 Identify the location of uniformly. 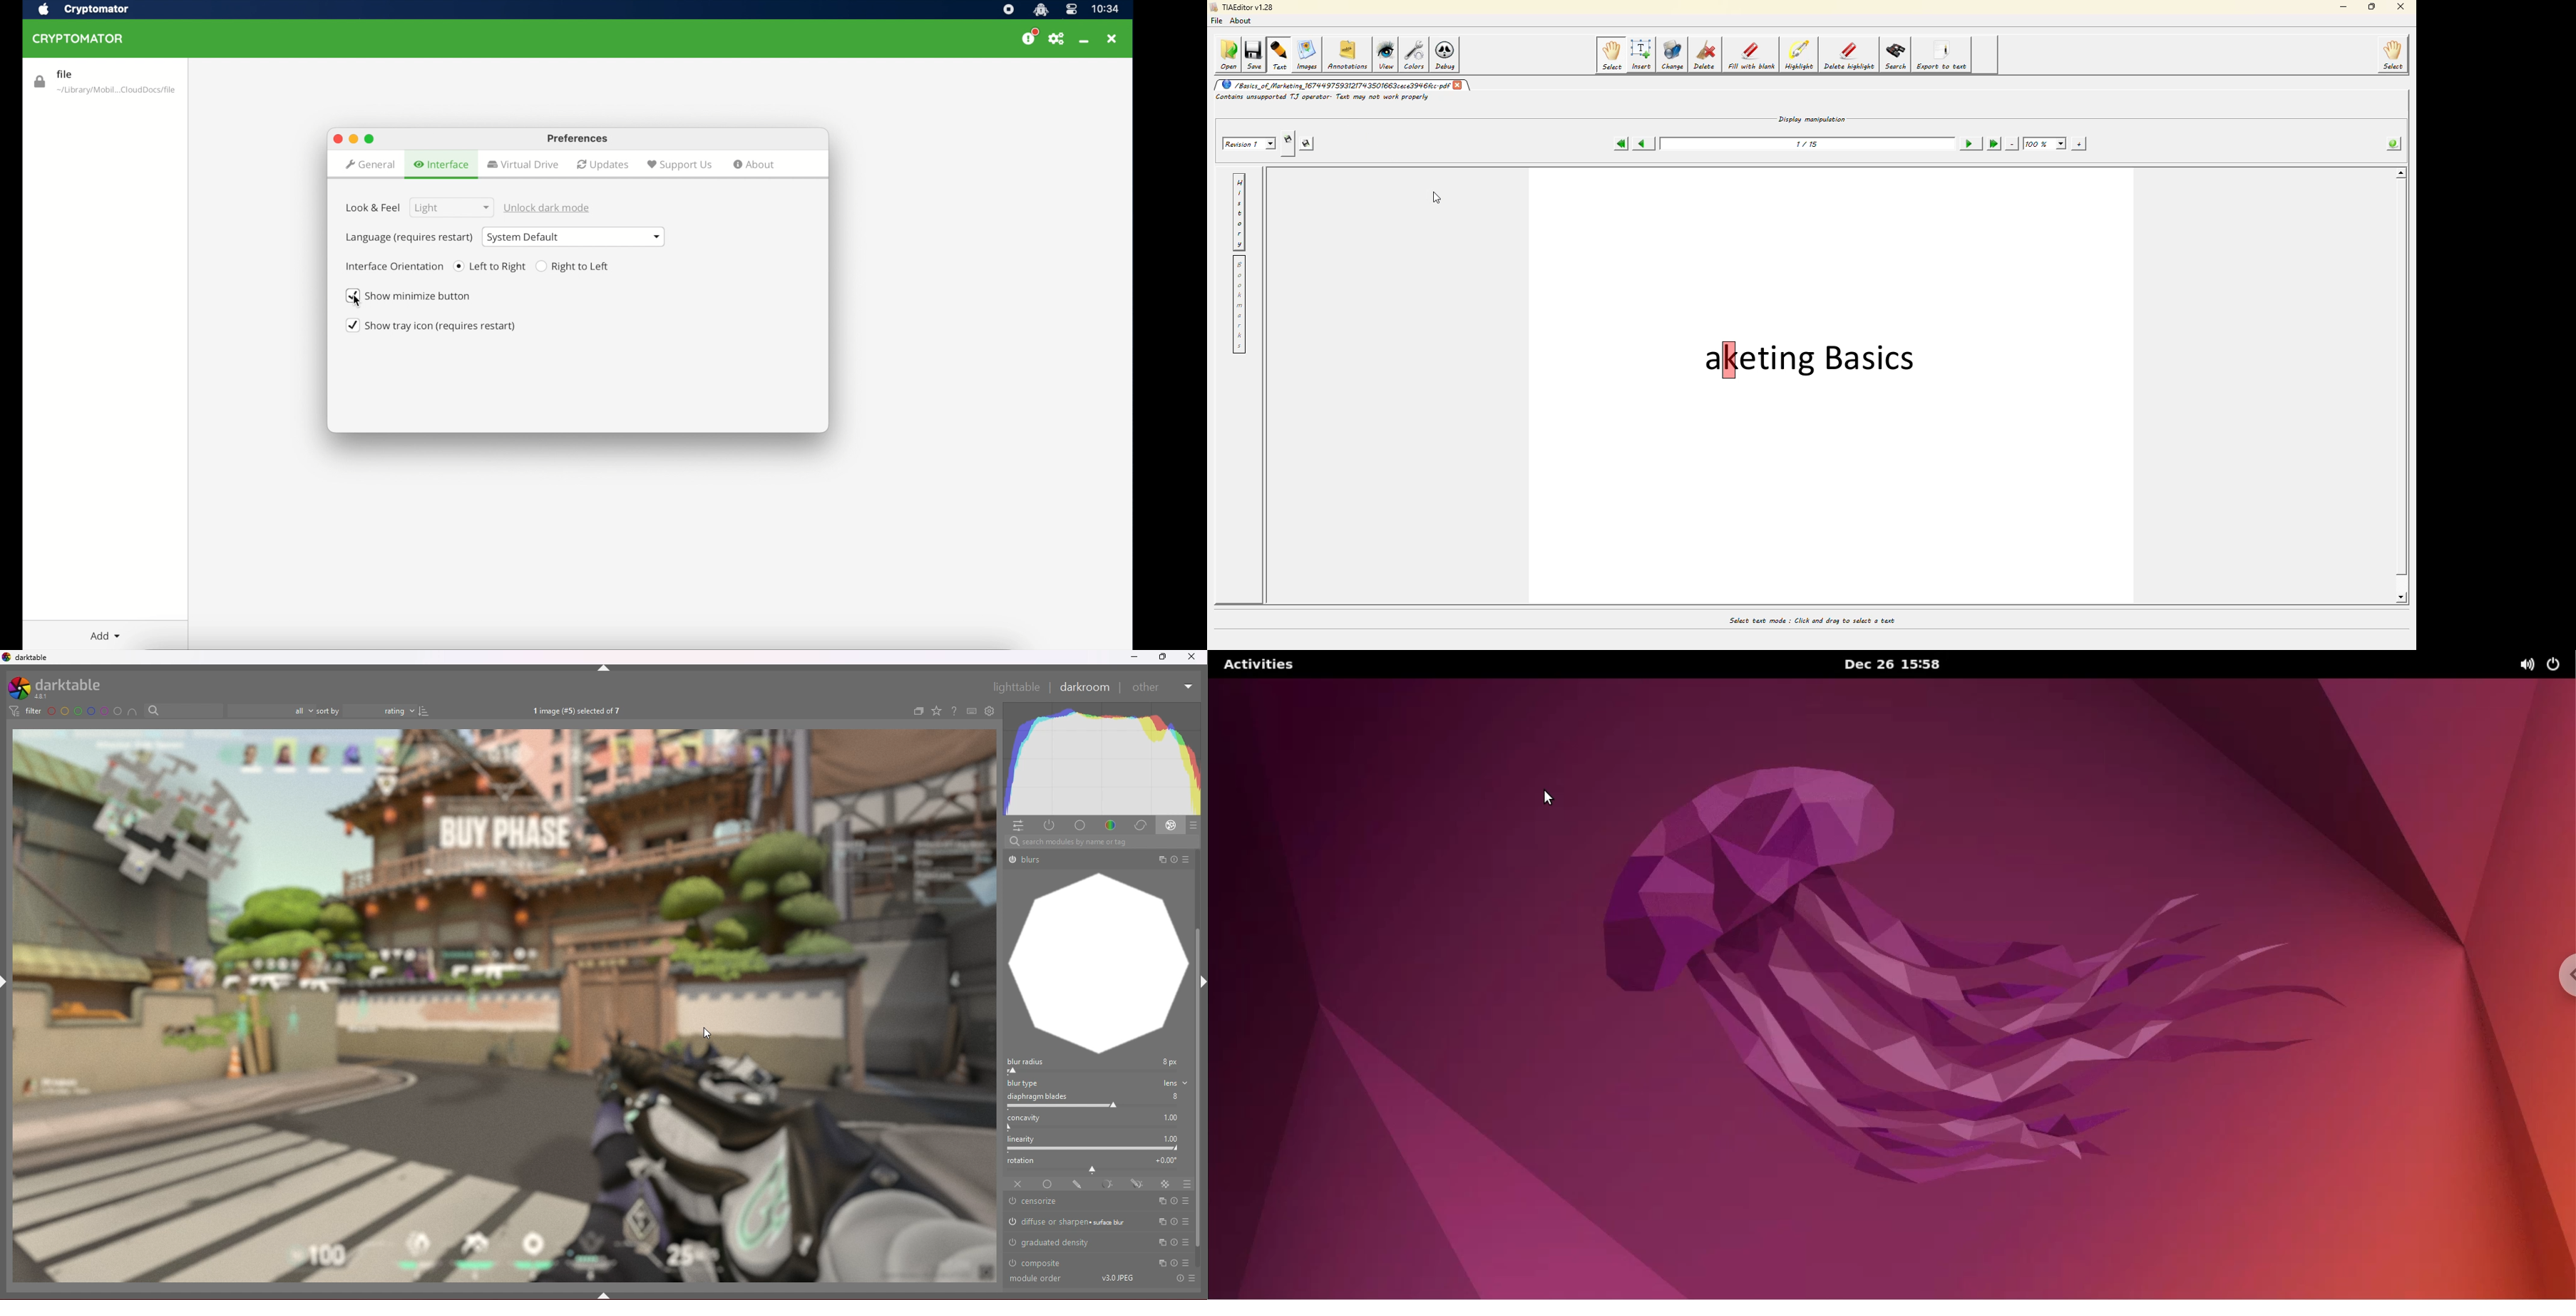
(1048, 1184).